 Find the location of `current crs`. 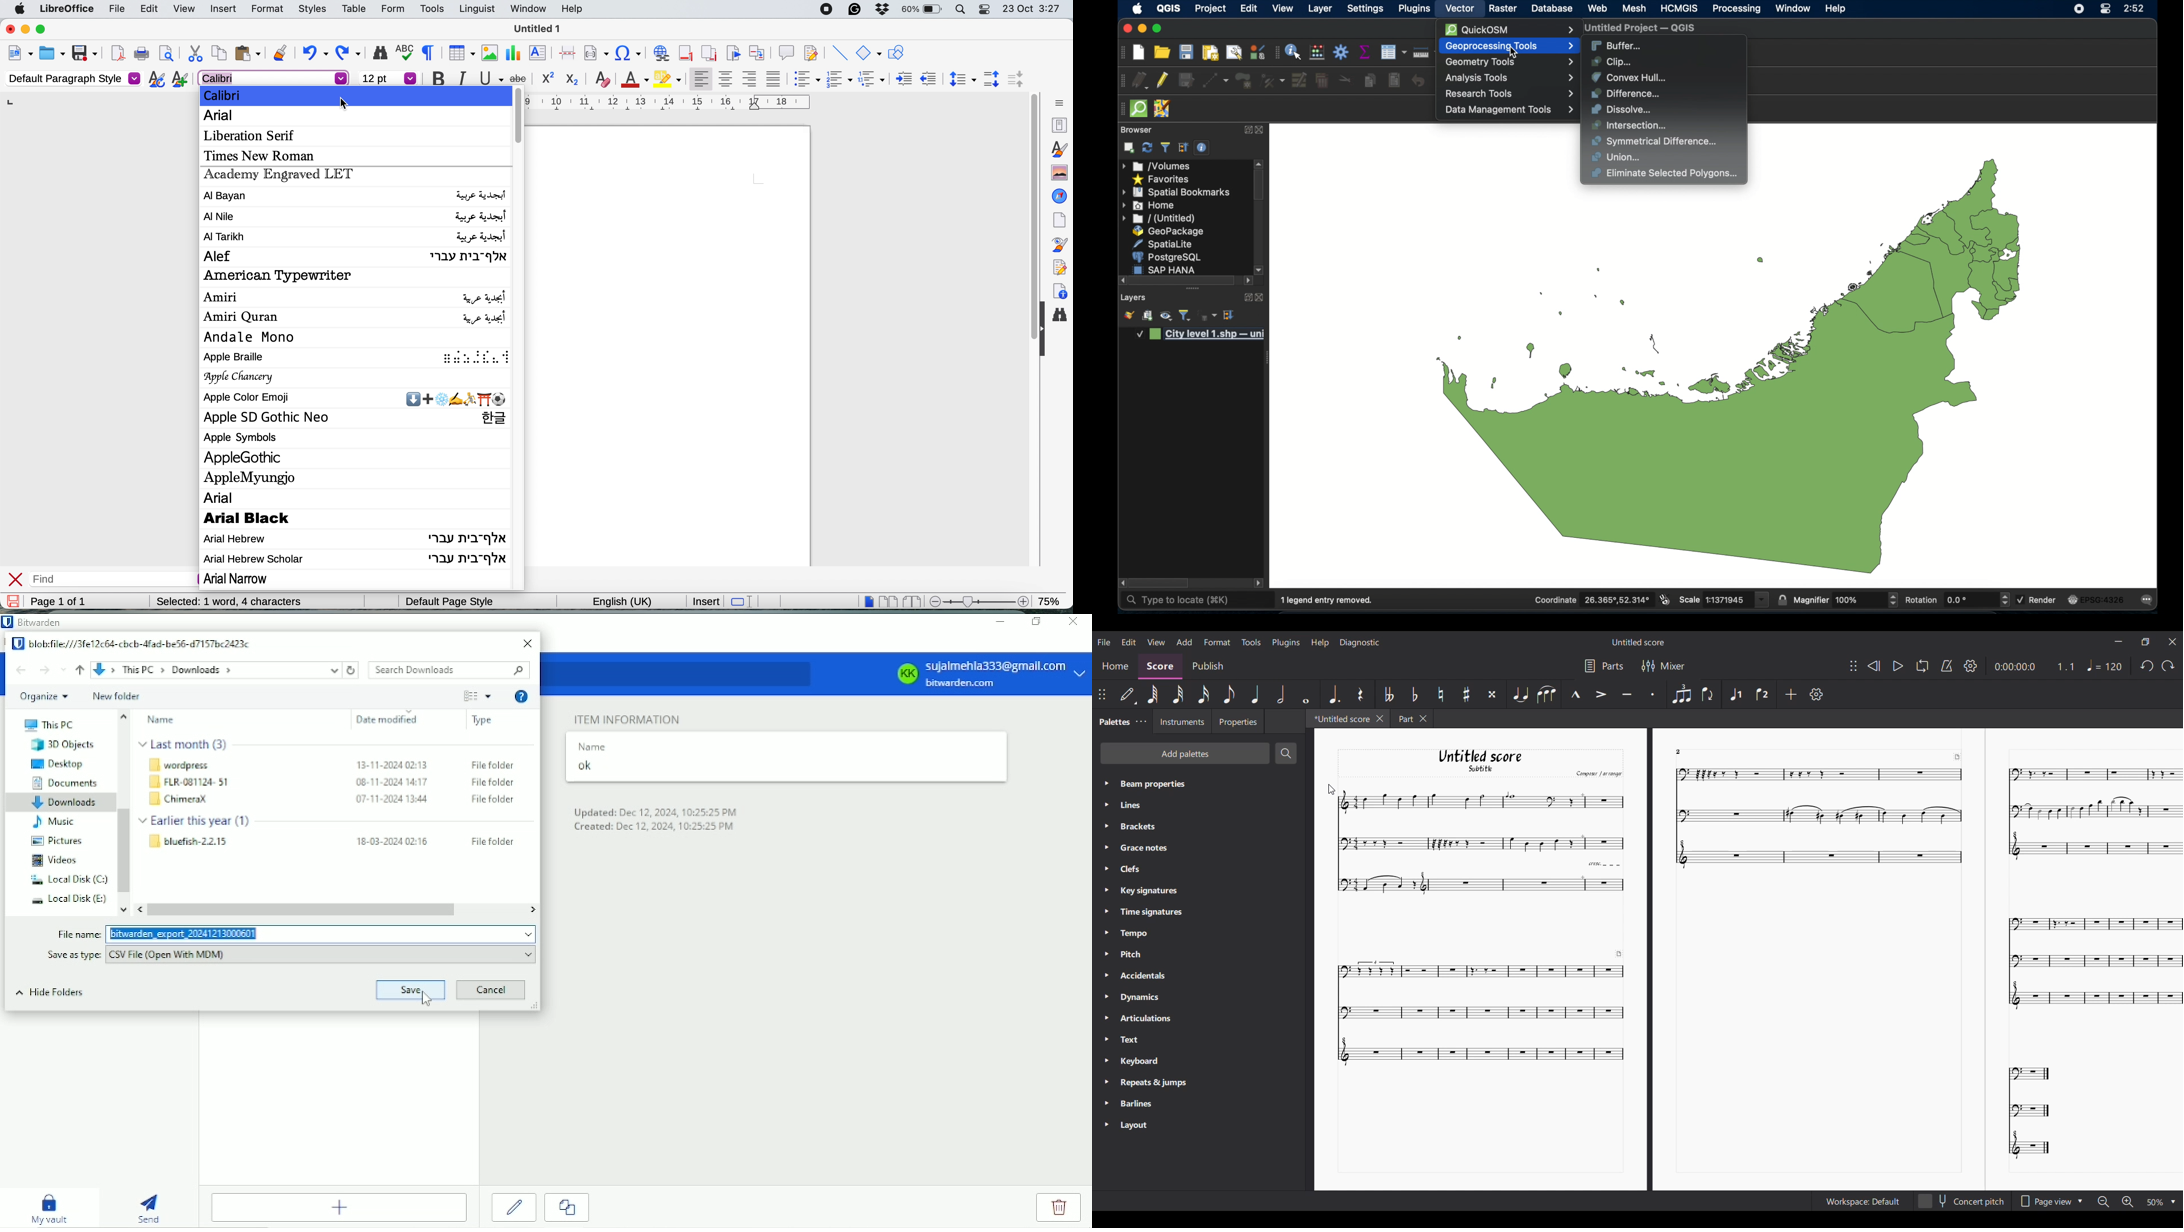

current crs is located at coordinates (2096, 599).